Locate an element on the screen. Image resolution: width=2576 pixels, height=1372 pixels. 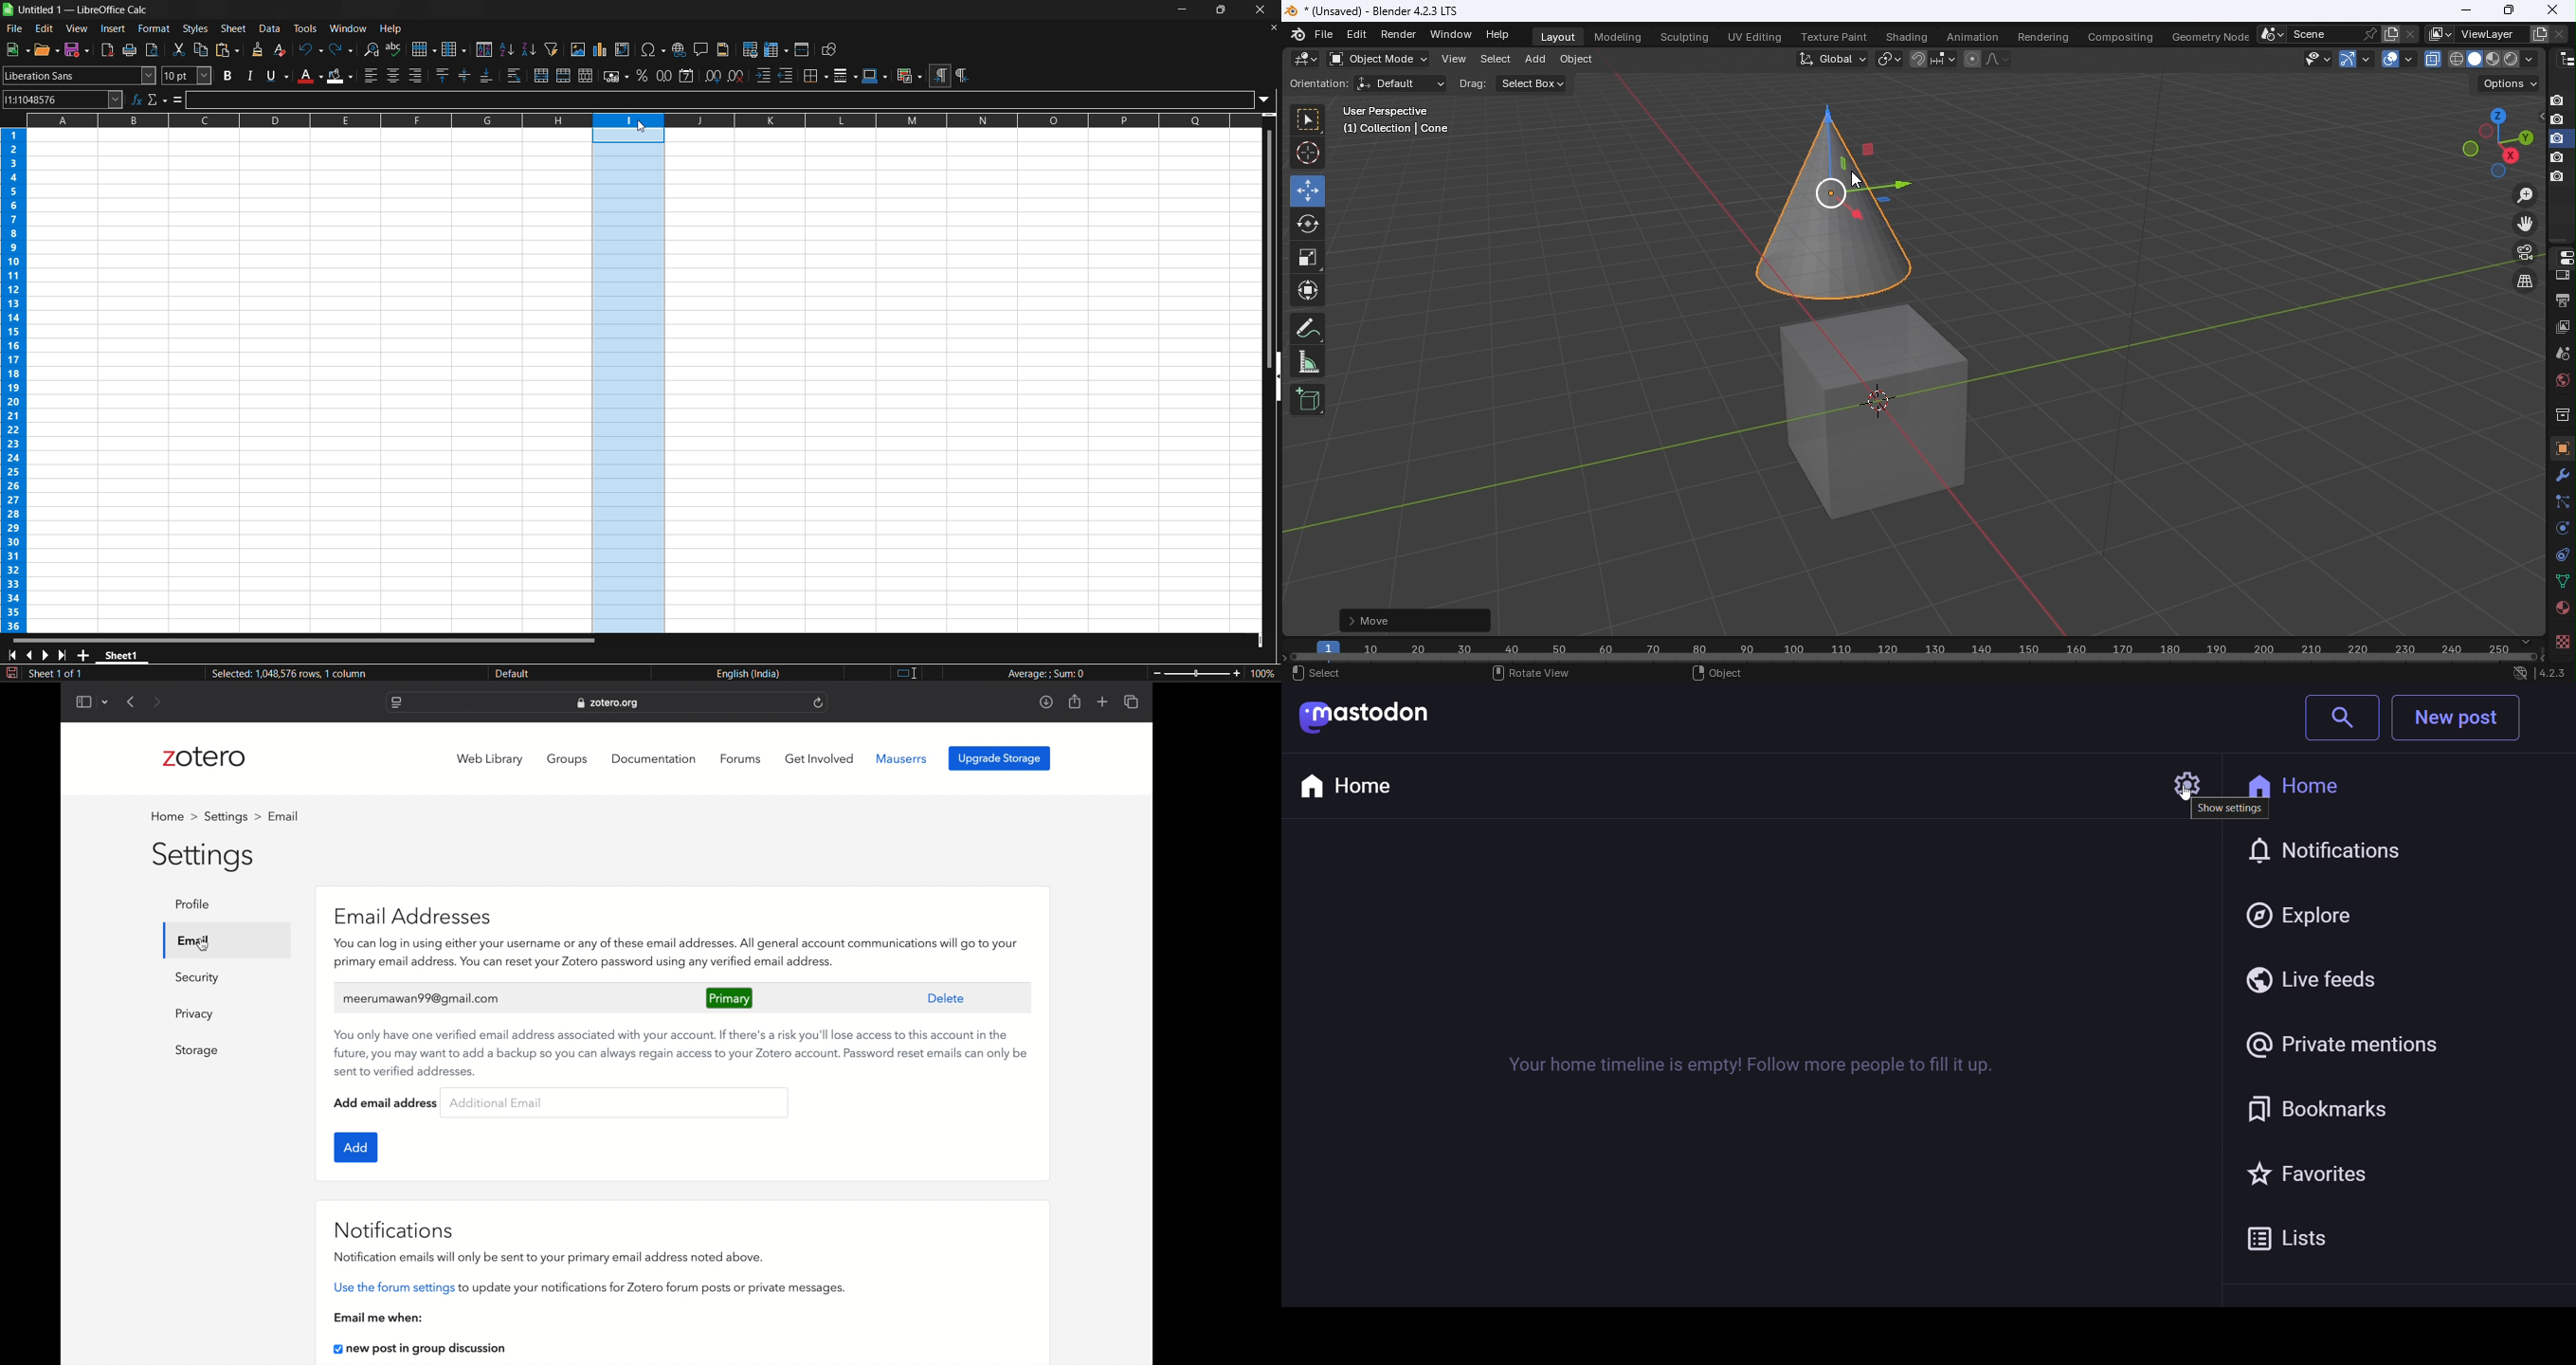
Zoon in or out in the view is located at coordinates (2524, 194).